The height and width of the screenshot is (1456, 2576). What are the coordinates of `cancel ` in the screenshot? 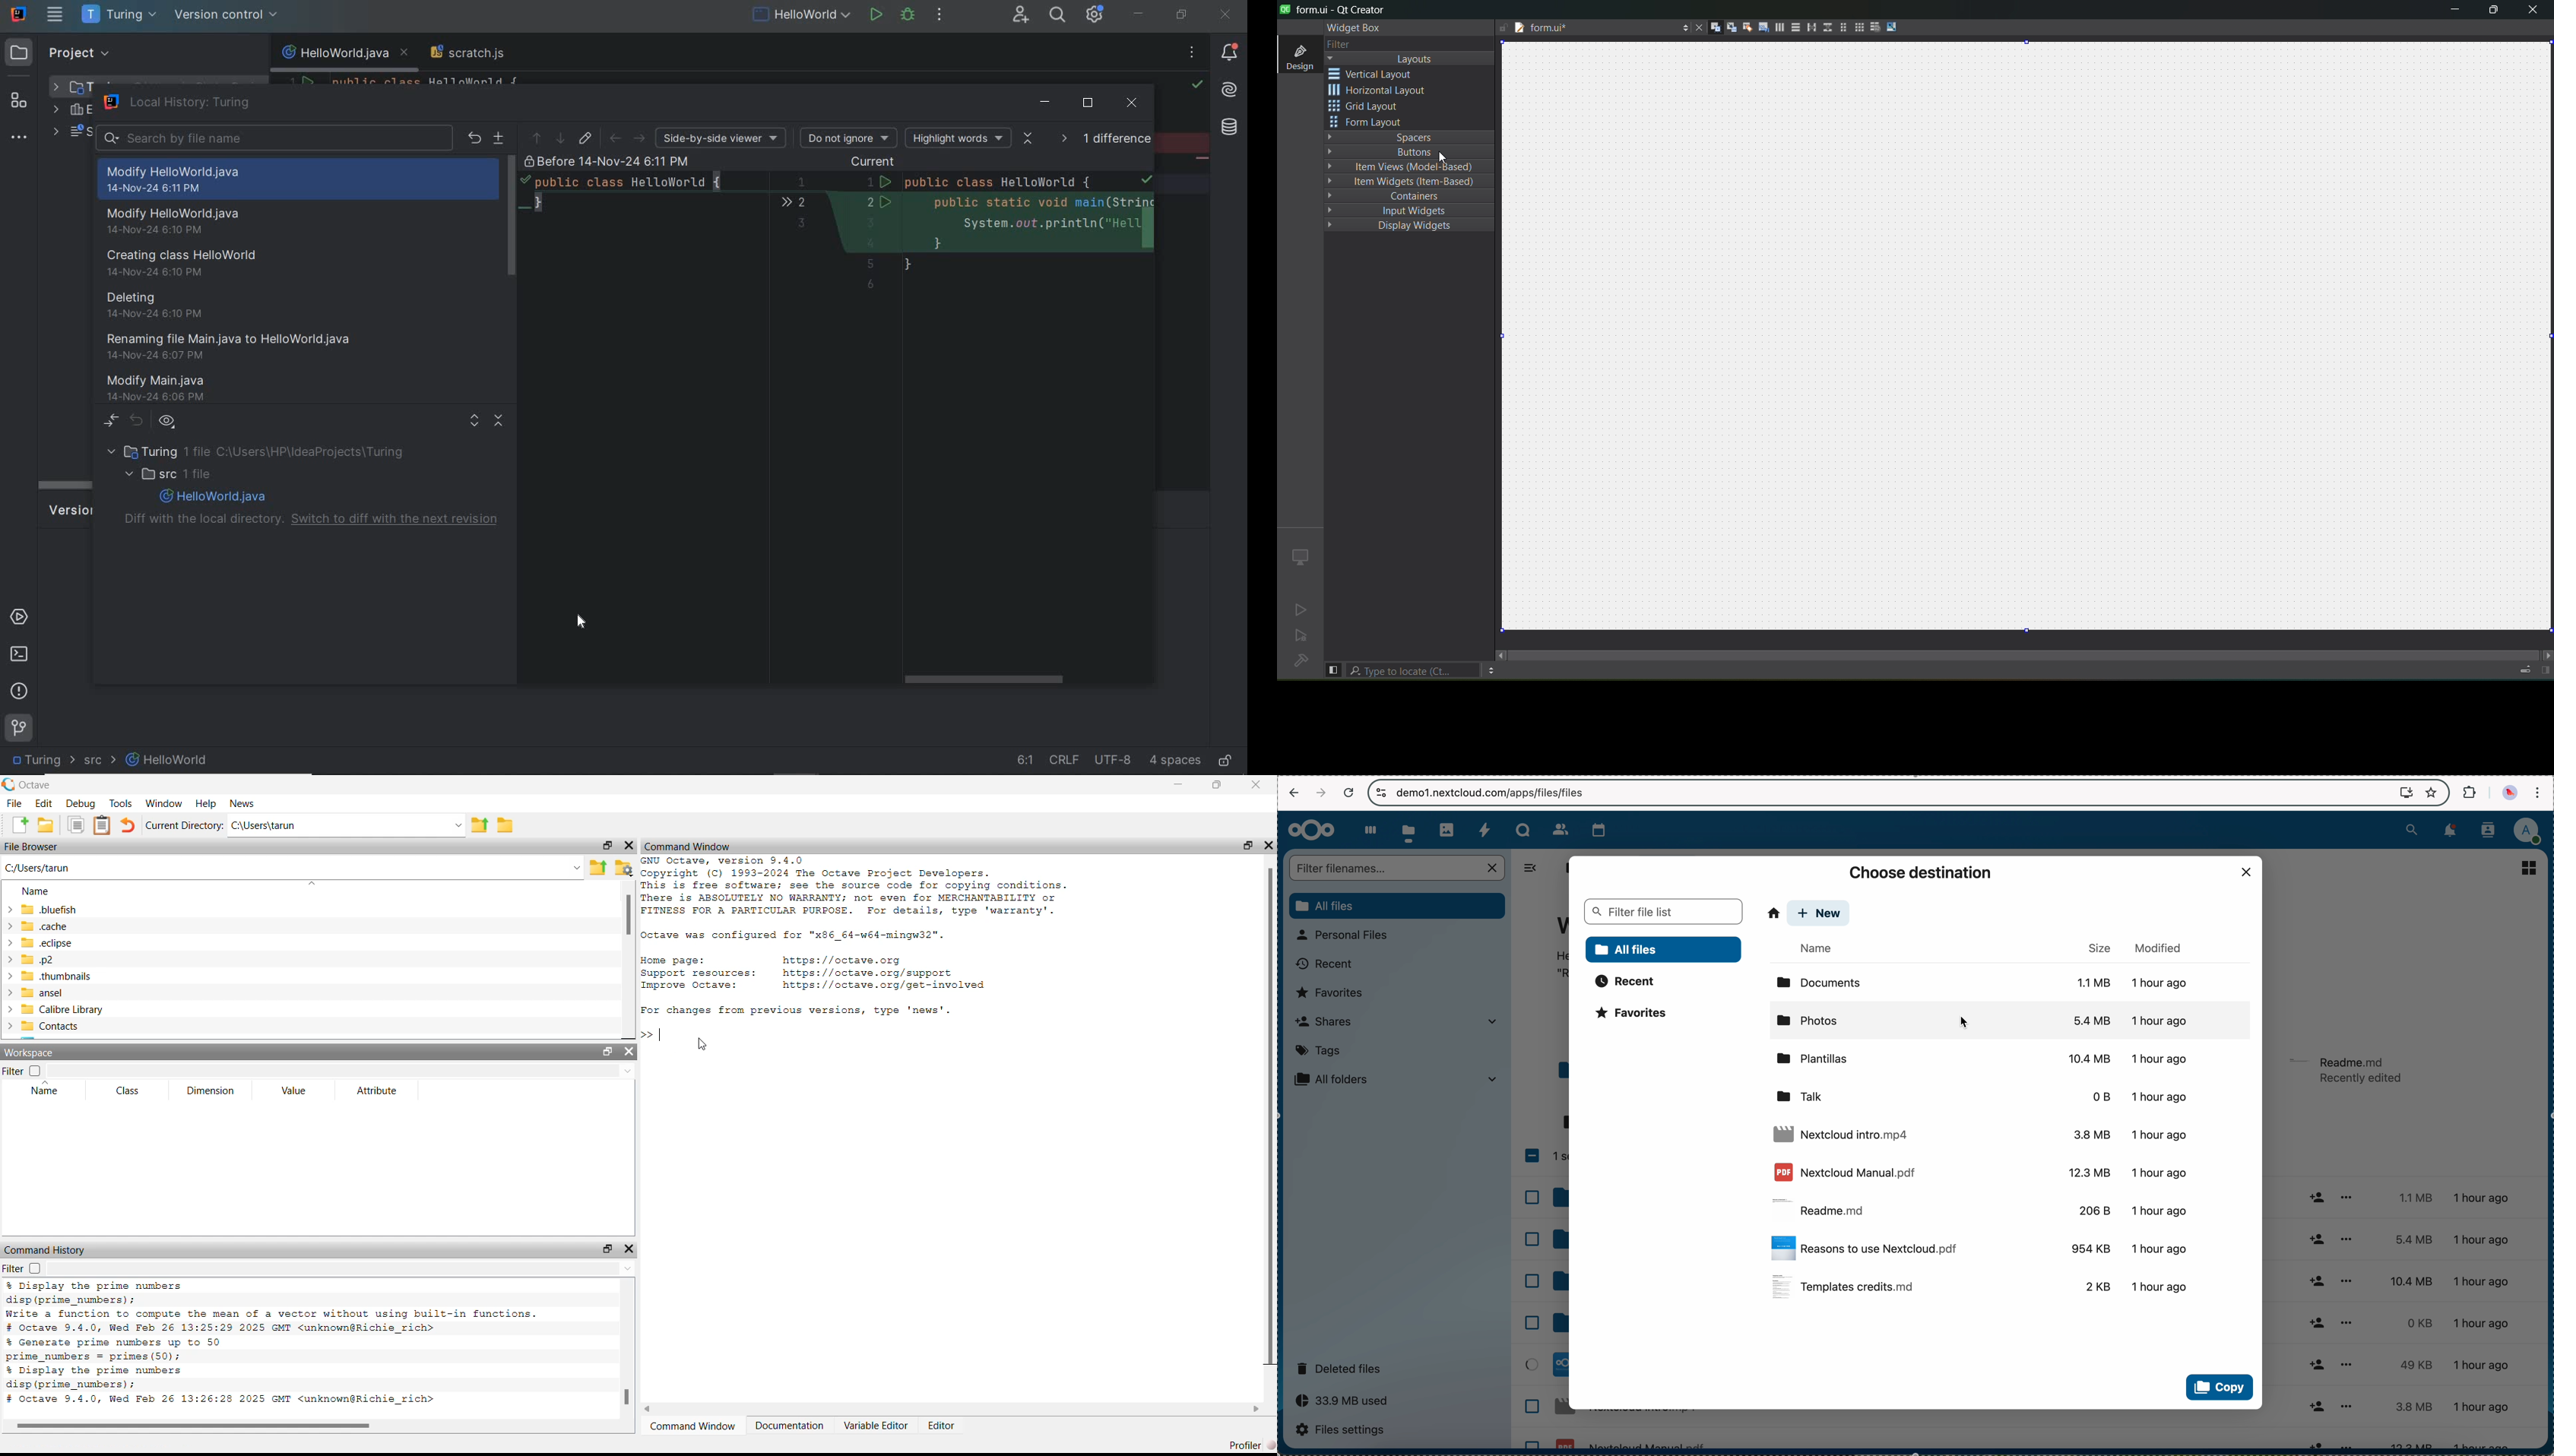 It's located at (1349, 793).